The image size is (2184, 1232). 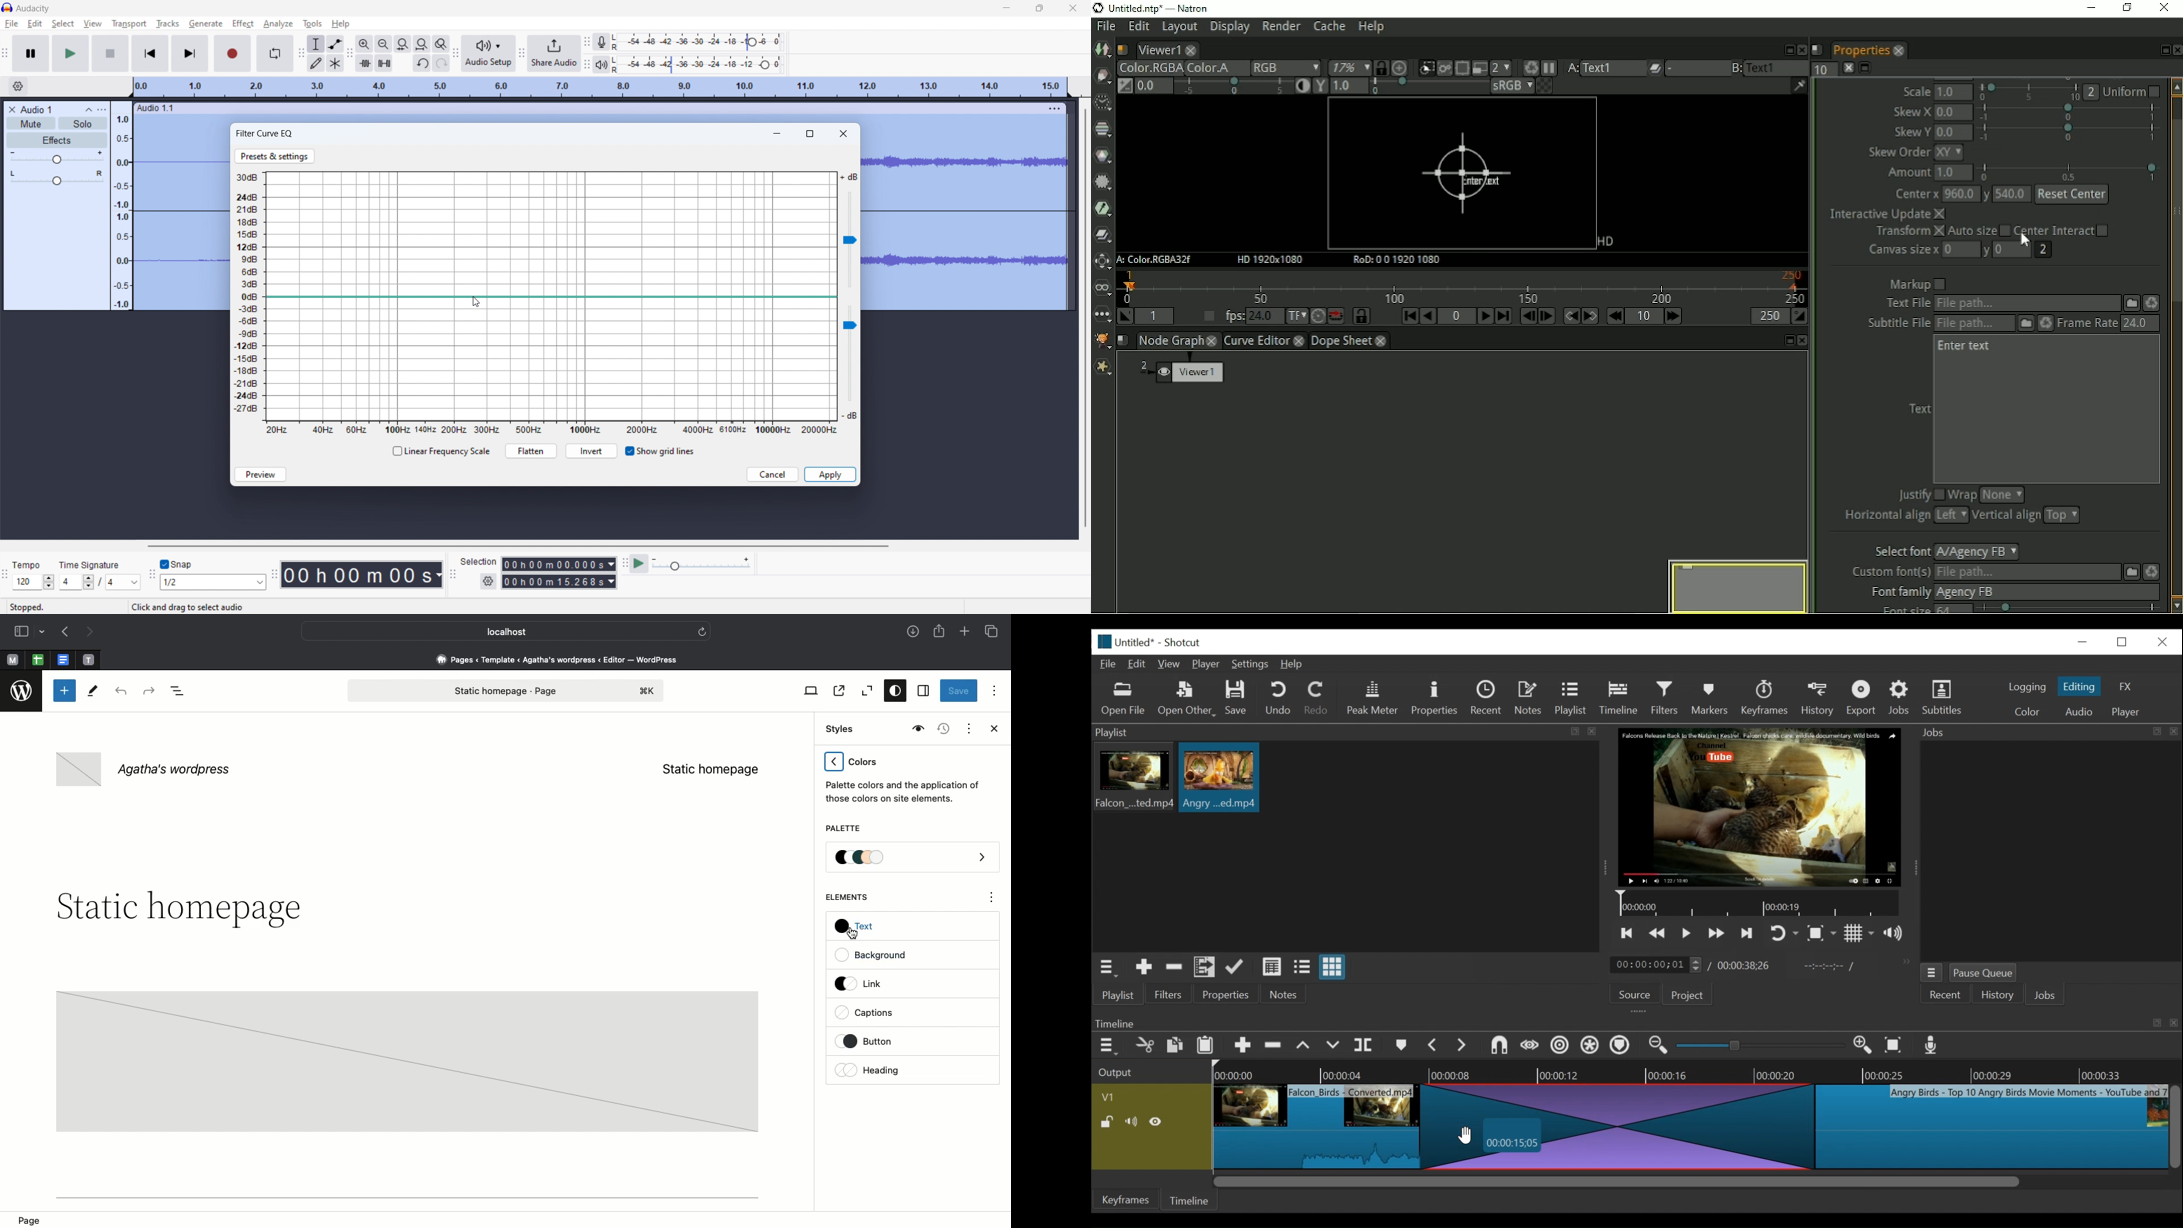 I want to click on View, so click(x=809, y=691).